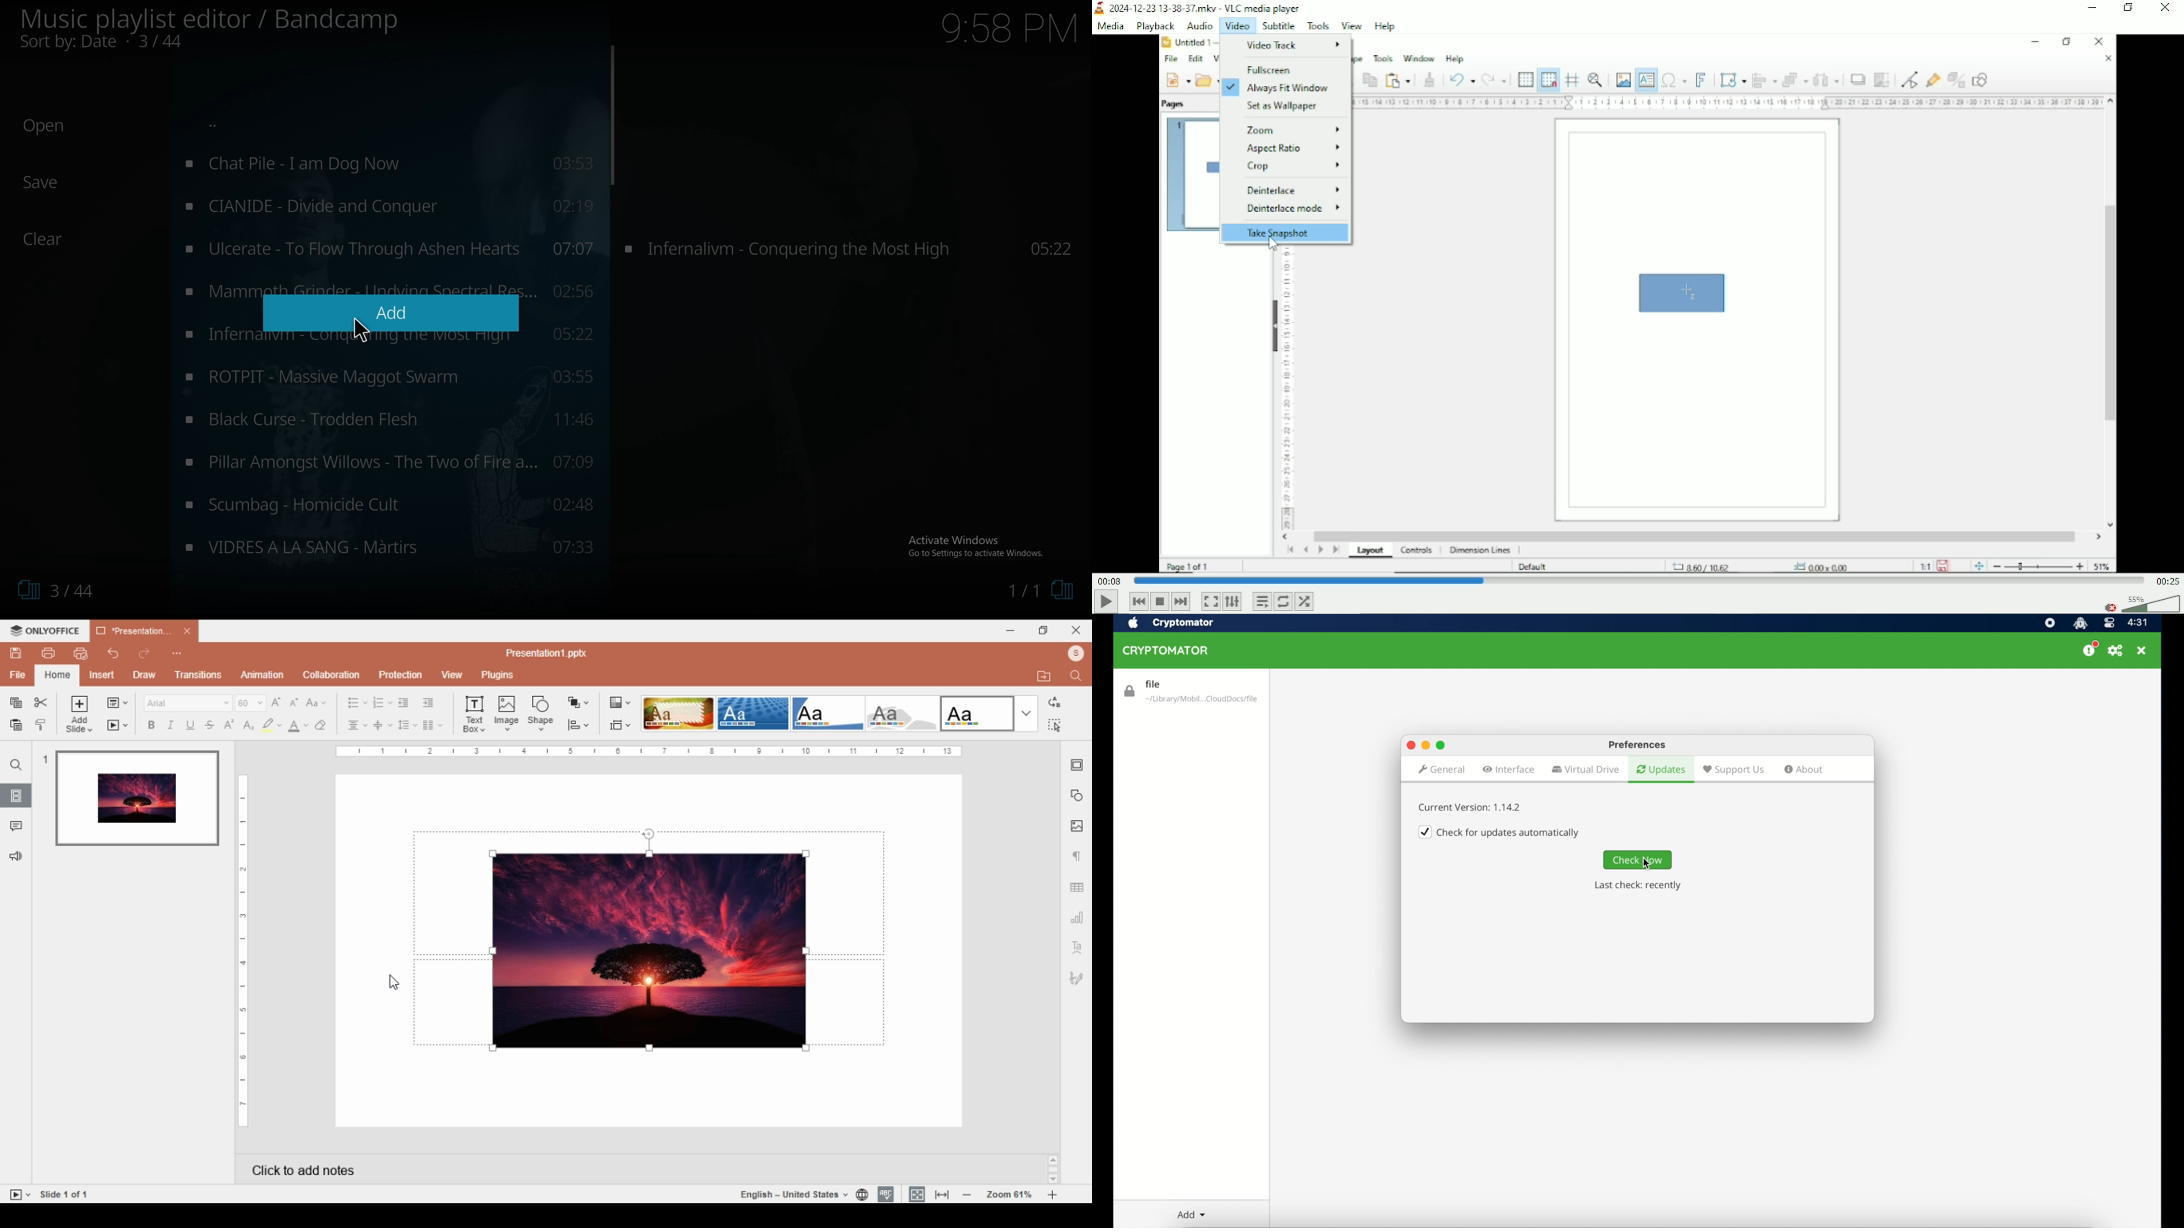  What do you see at coordinates (119, 725) in the screenshot?
I see `start slideshow` at bounding box center [119, 725].